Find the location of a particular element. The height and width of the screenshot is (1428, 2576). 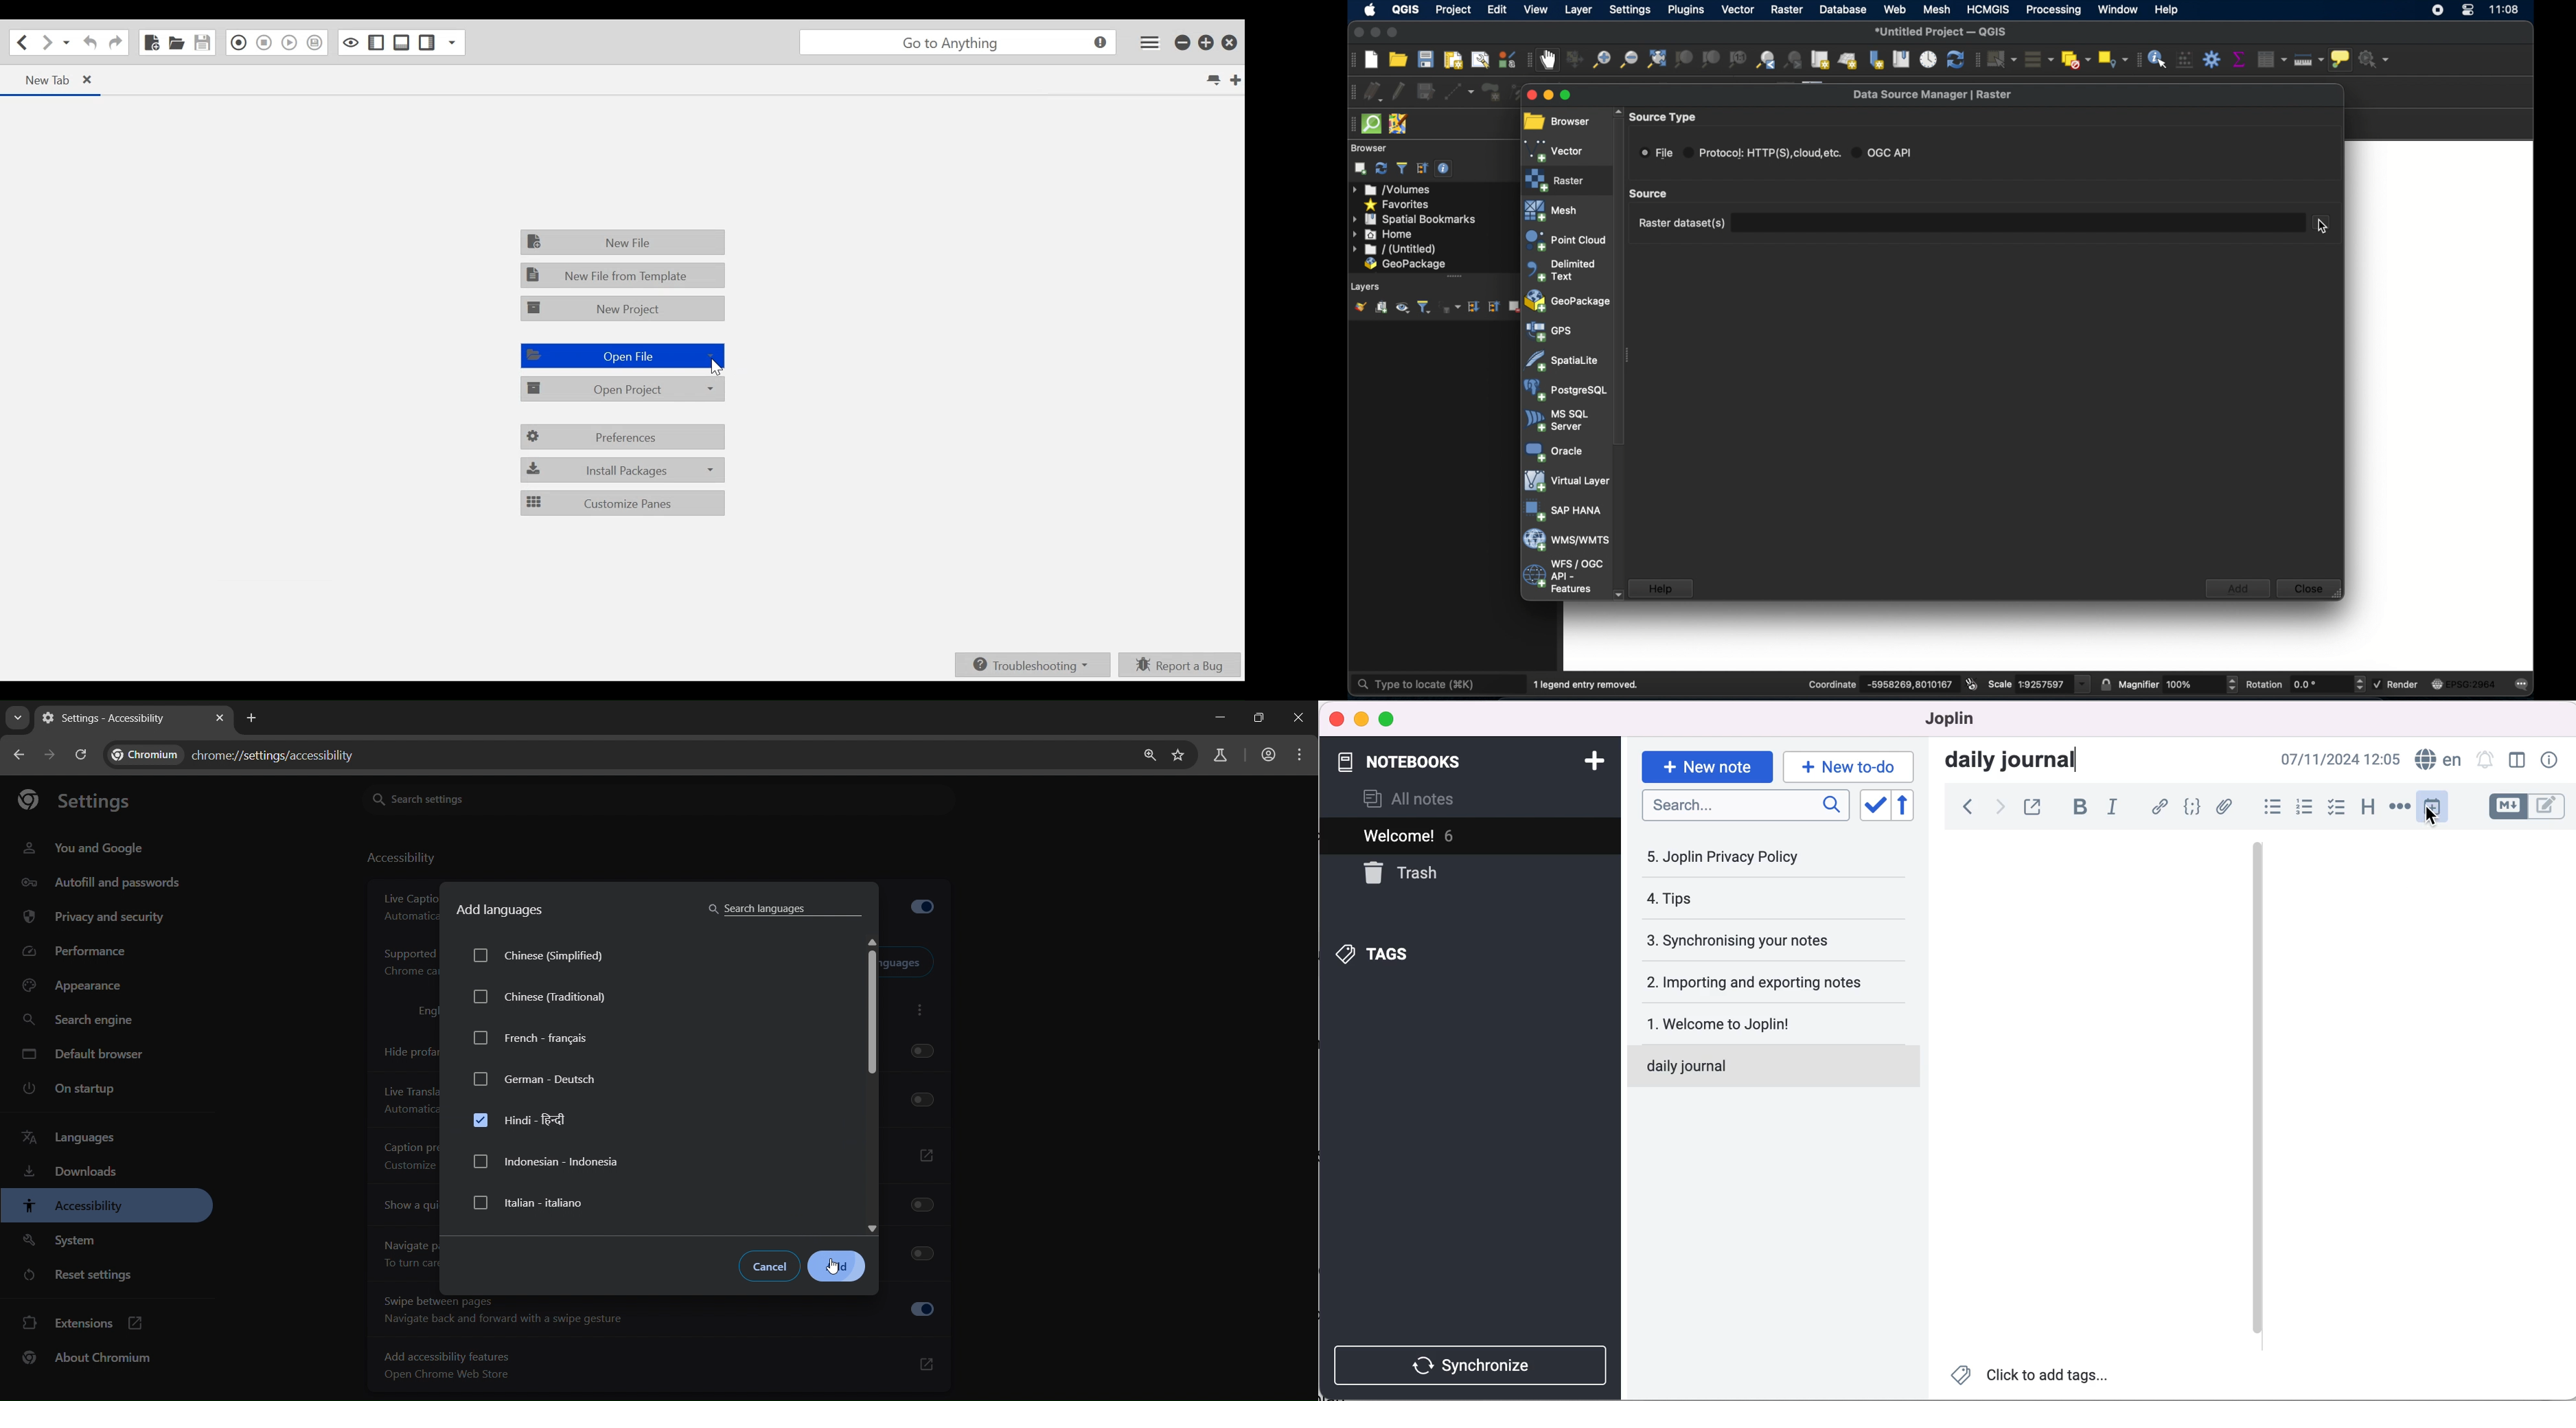

mesh is located at coordinates (1552, 211).